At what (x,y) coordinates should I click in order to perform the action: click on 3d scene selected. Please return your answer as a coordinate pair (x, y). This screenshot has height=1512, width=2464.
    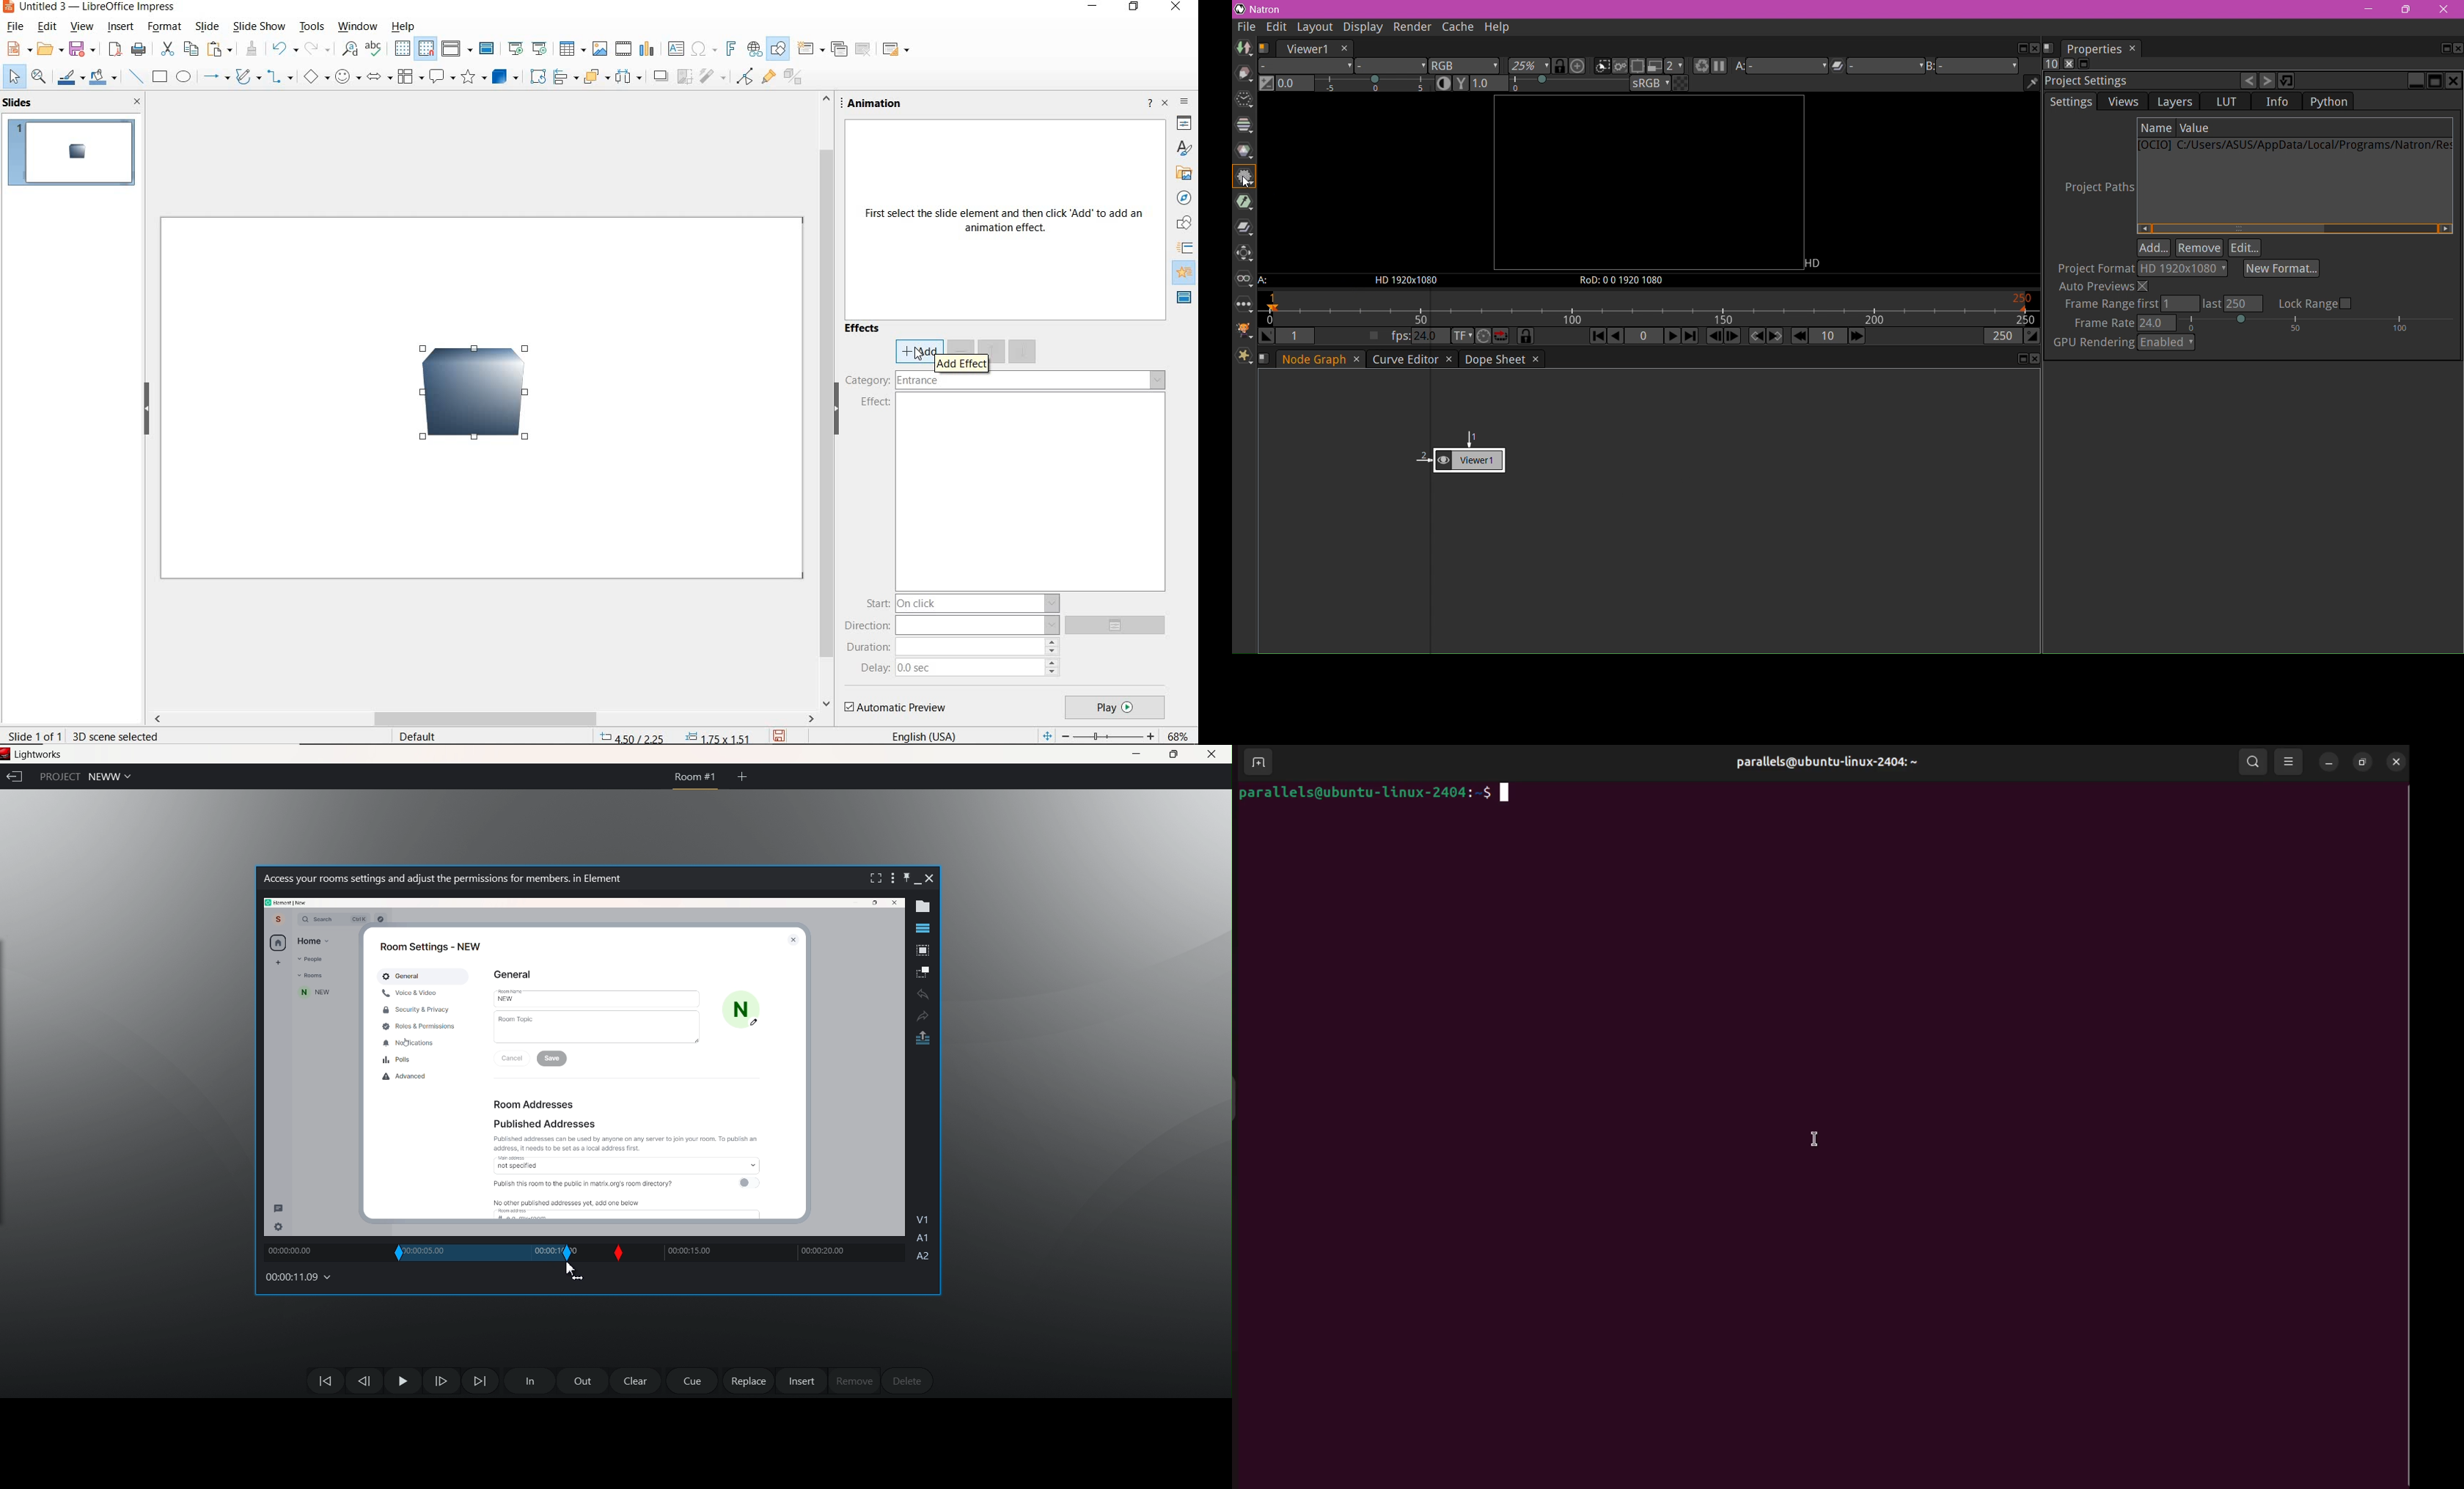
    Looking at the image, I should click on (116, 736).